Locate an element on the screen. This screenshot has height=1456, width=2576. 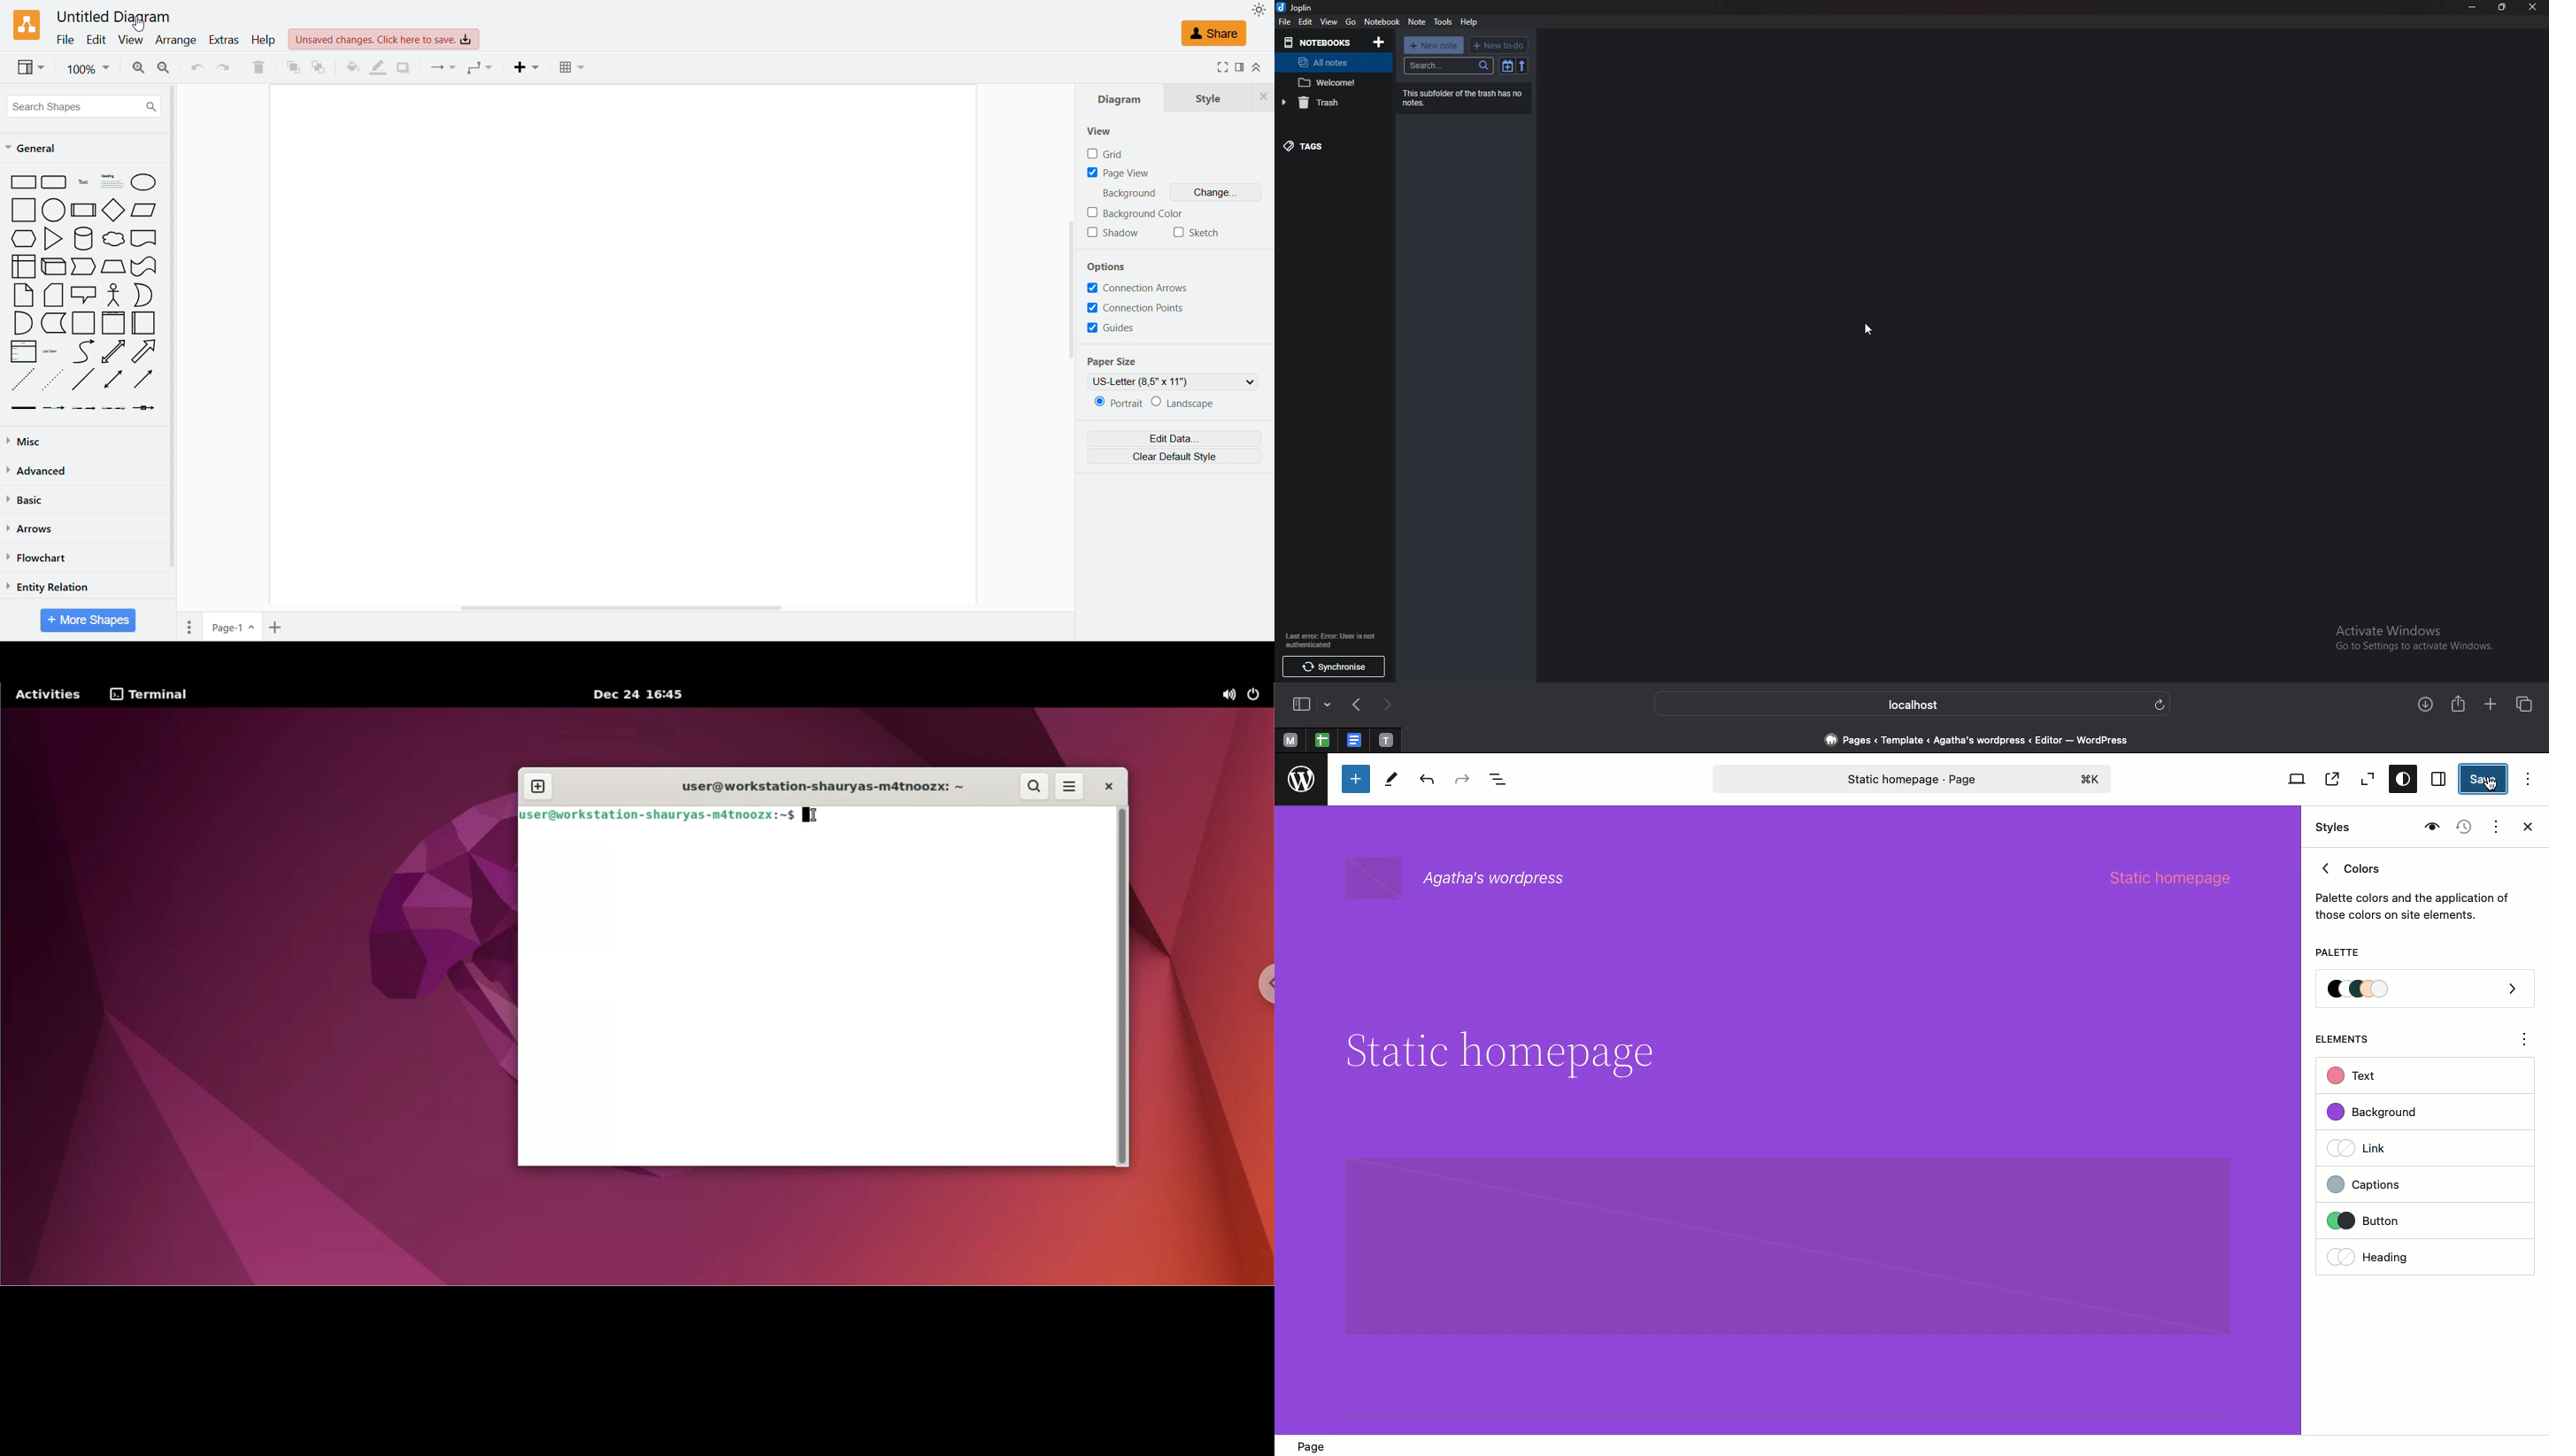
Options  is located at coordinates (1107, 268).